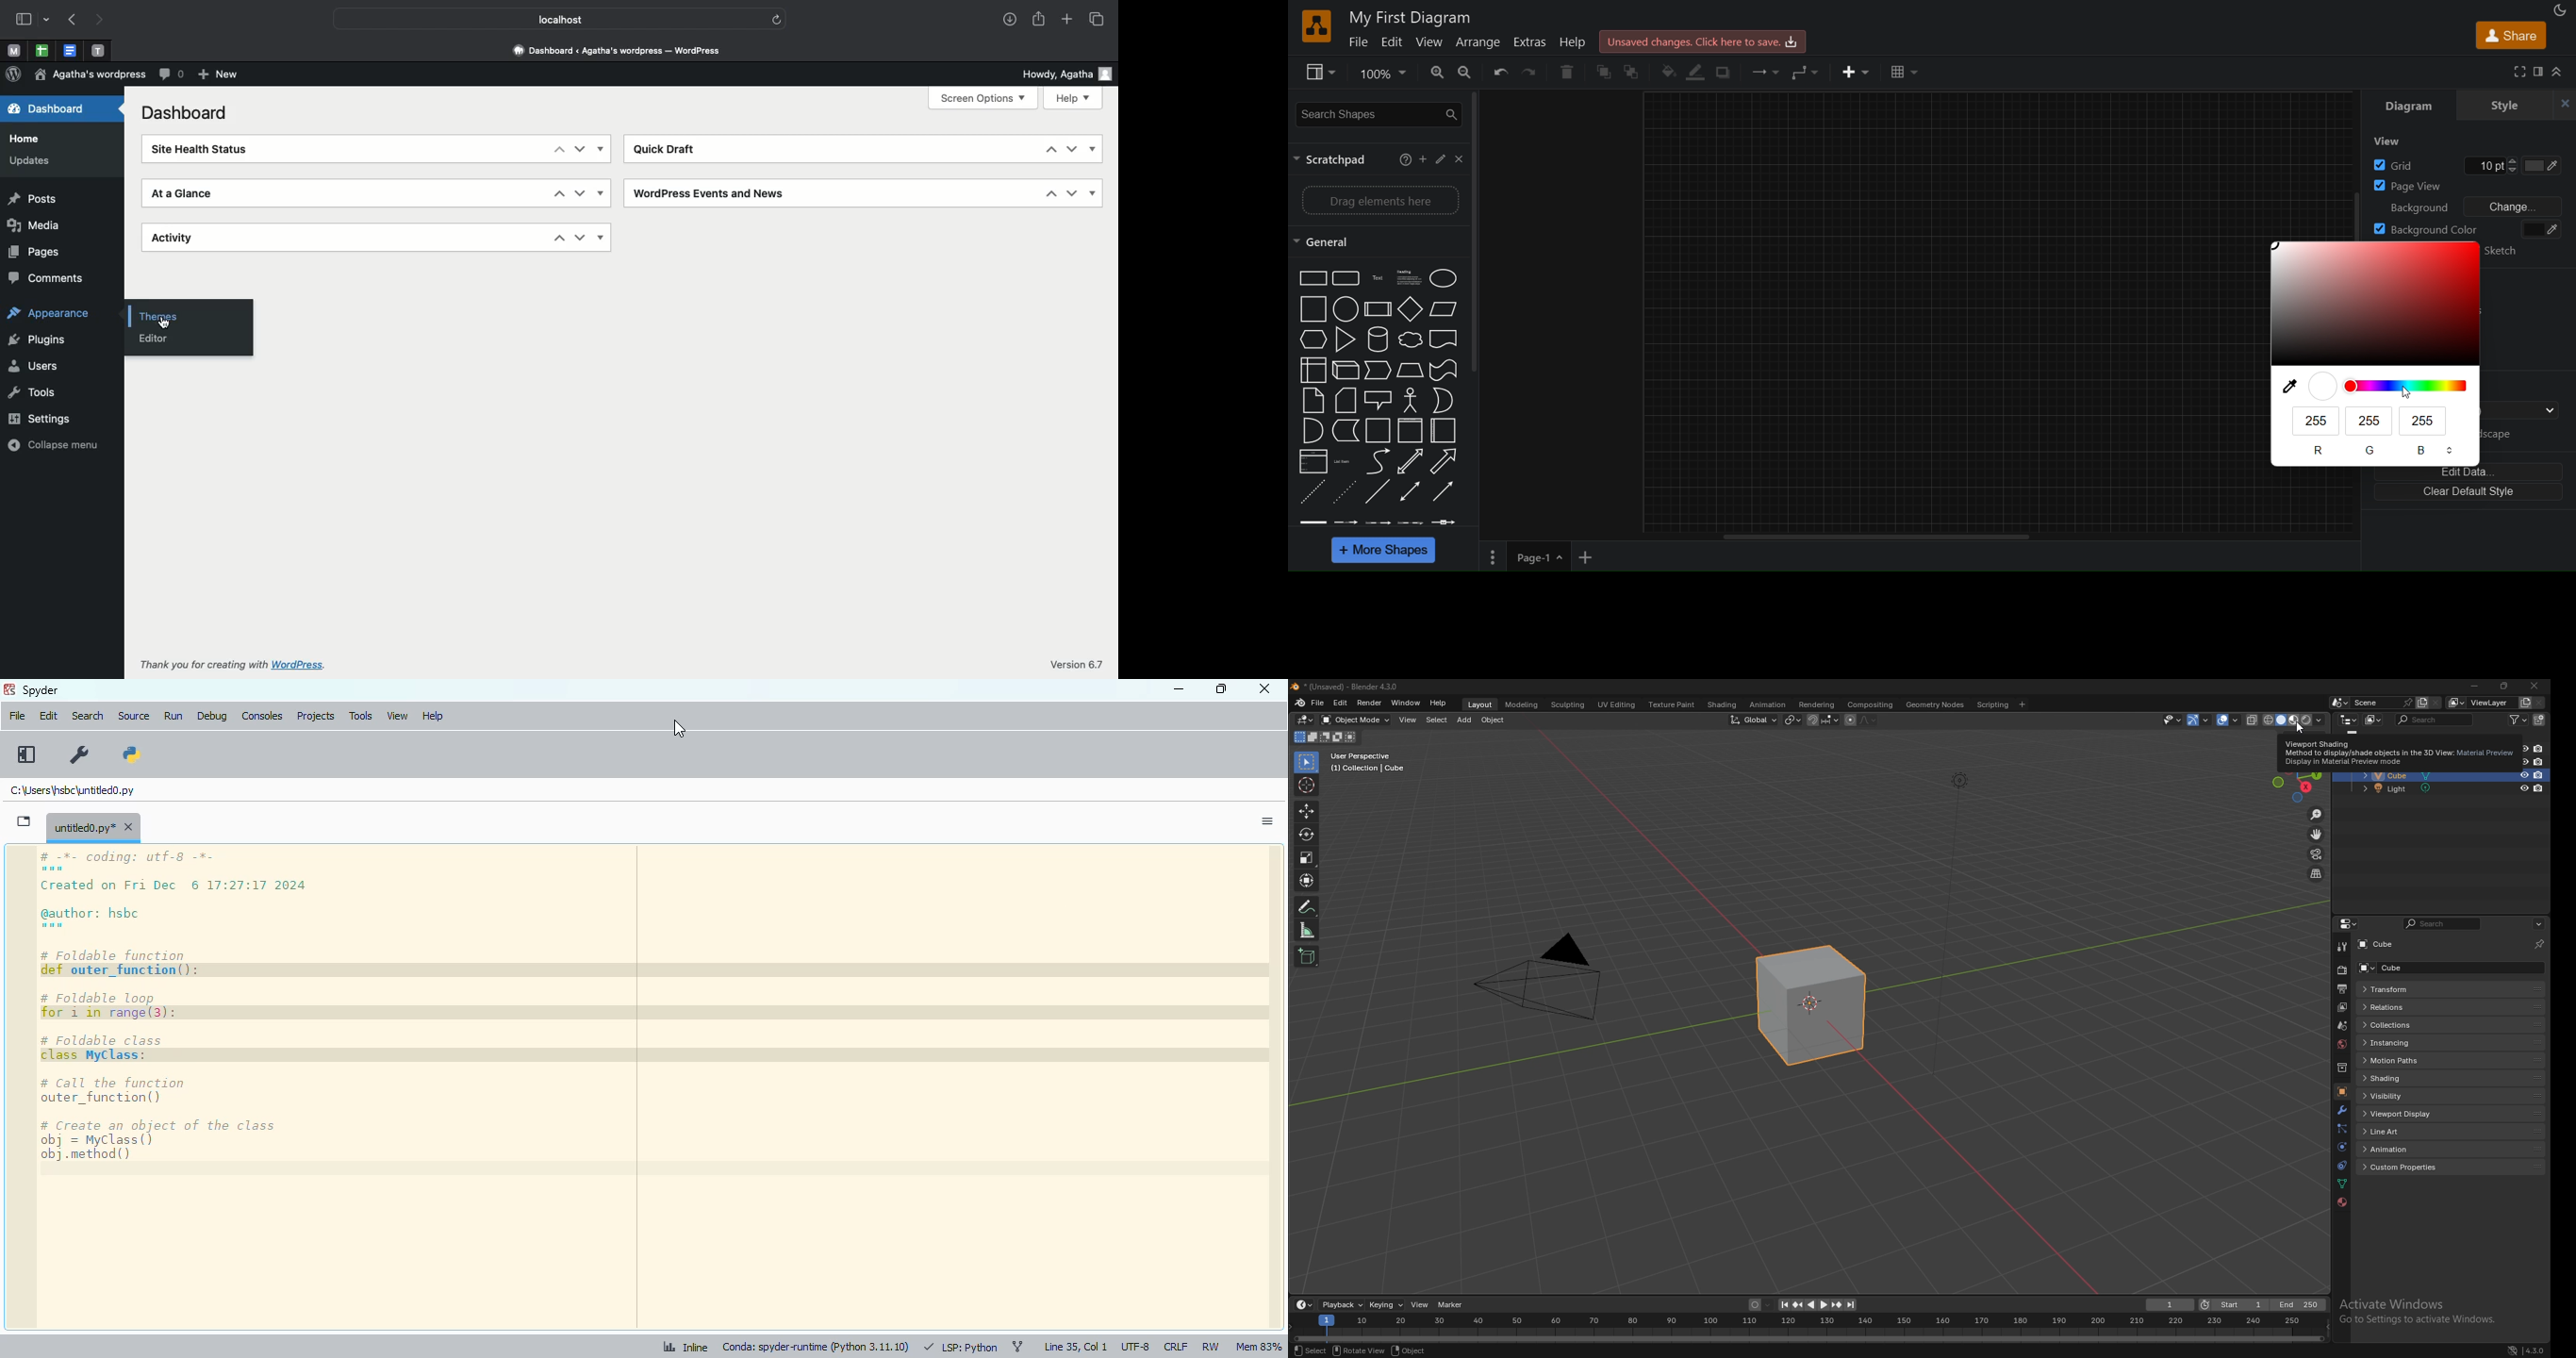 The image size is (2576, 1372). Describe the element at coordinates (41, 690) in the screenshot. I see `spyder` at that location.